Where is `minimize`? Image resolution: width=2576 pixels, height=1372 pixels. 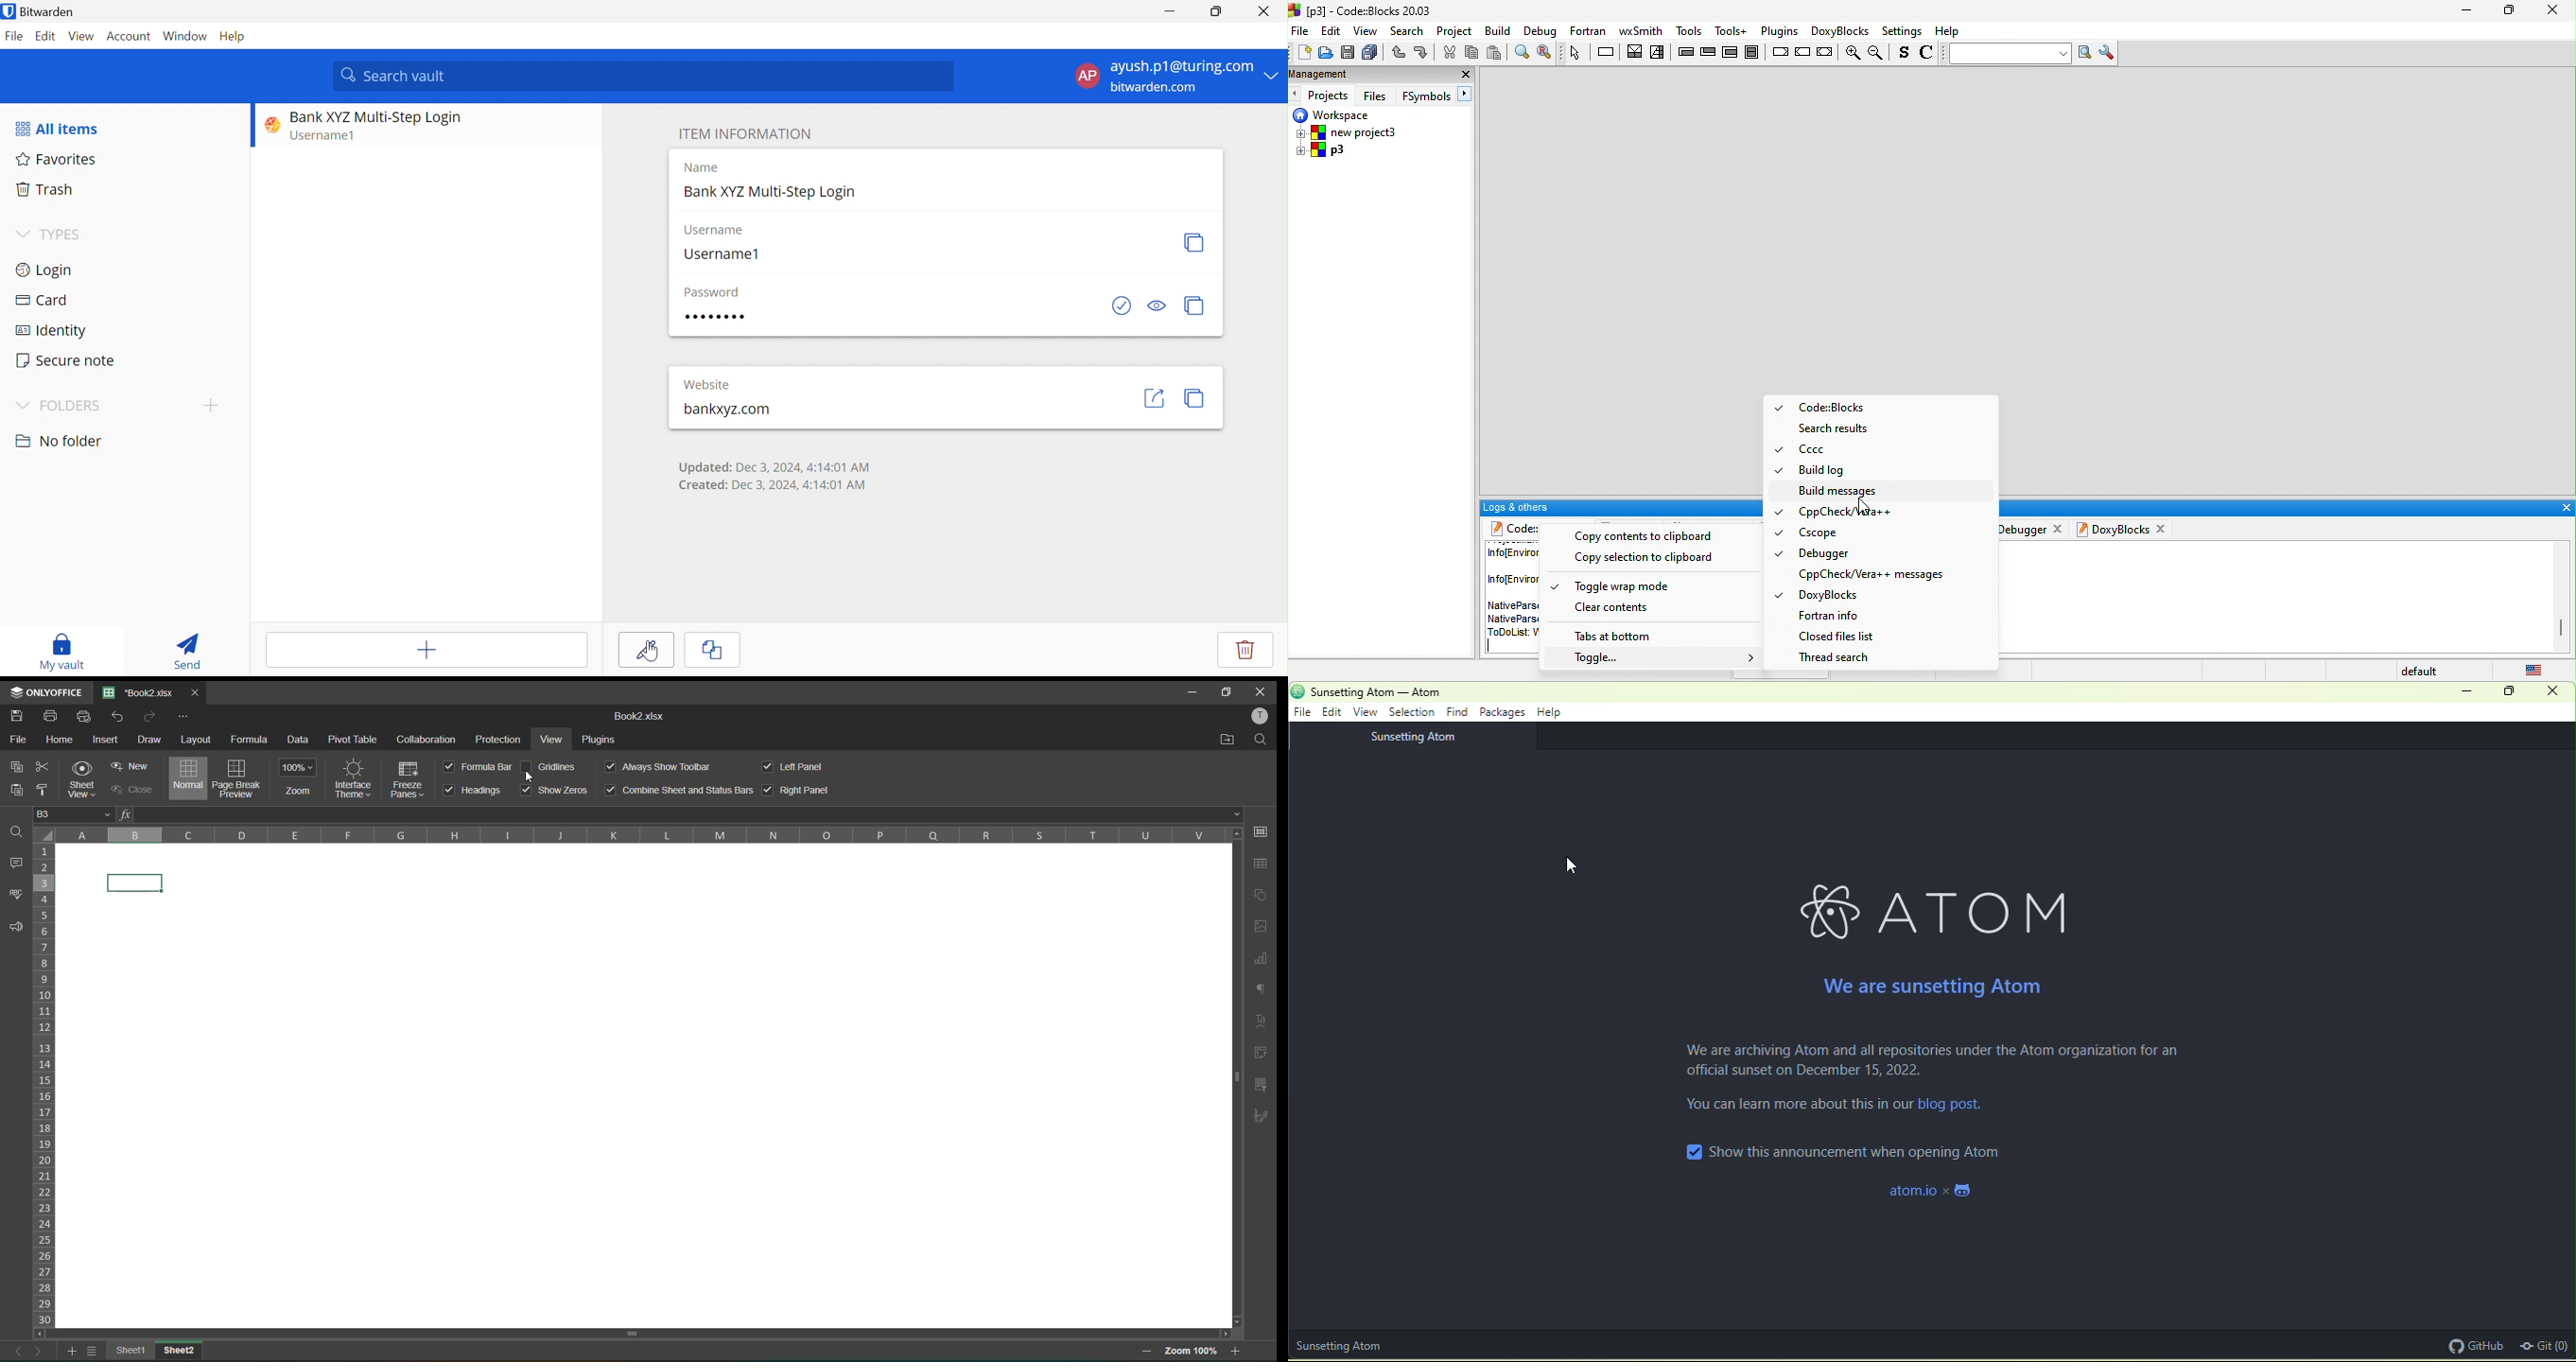 minimize is located at coordinates (1194, 693).